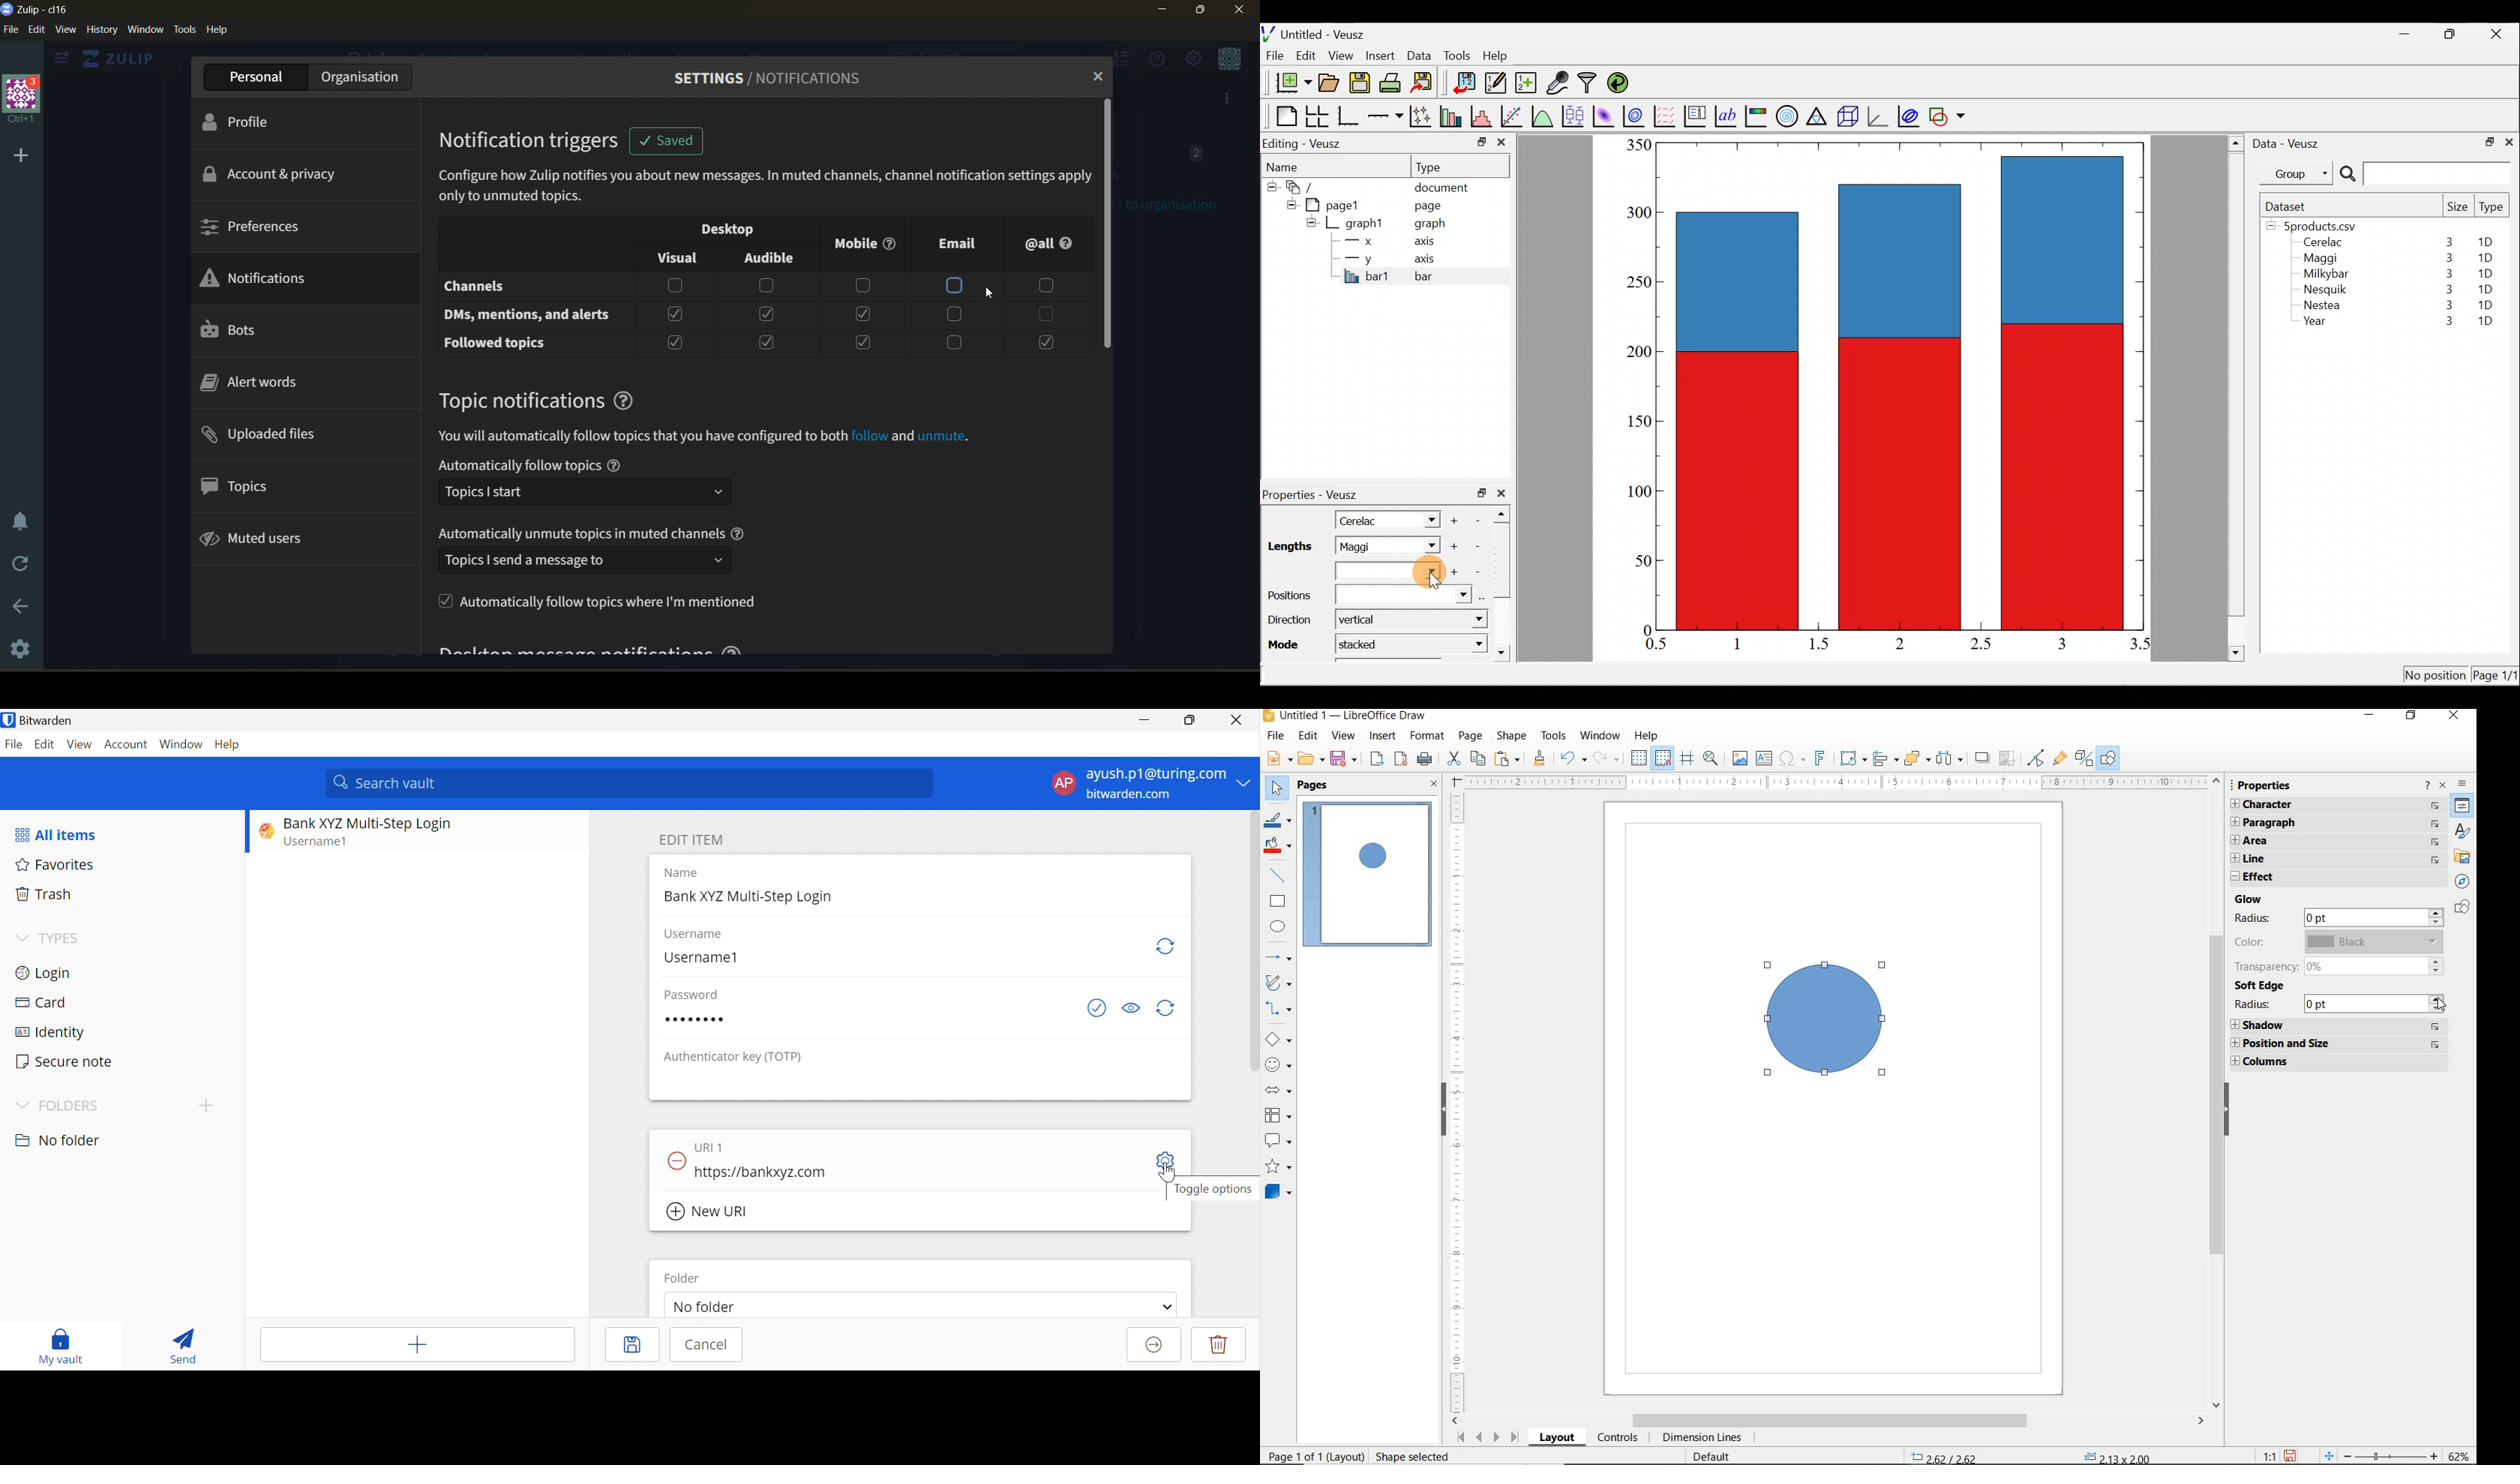 Image resolution: width=2520 pixels, height=1484 pixels. What do you see at coordinates (2247, 899) in the screenshot?
I see `GLOW` at bounding box center [2247, 899].